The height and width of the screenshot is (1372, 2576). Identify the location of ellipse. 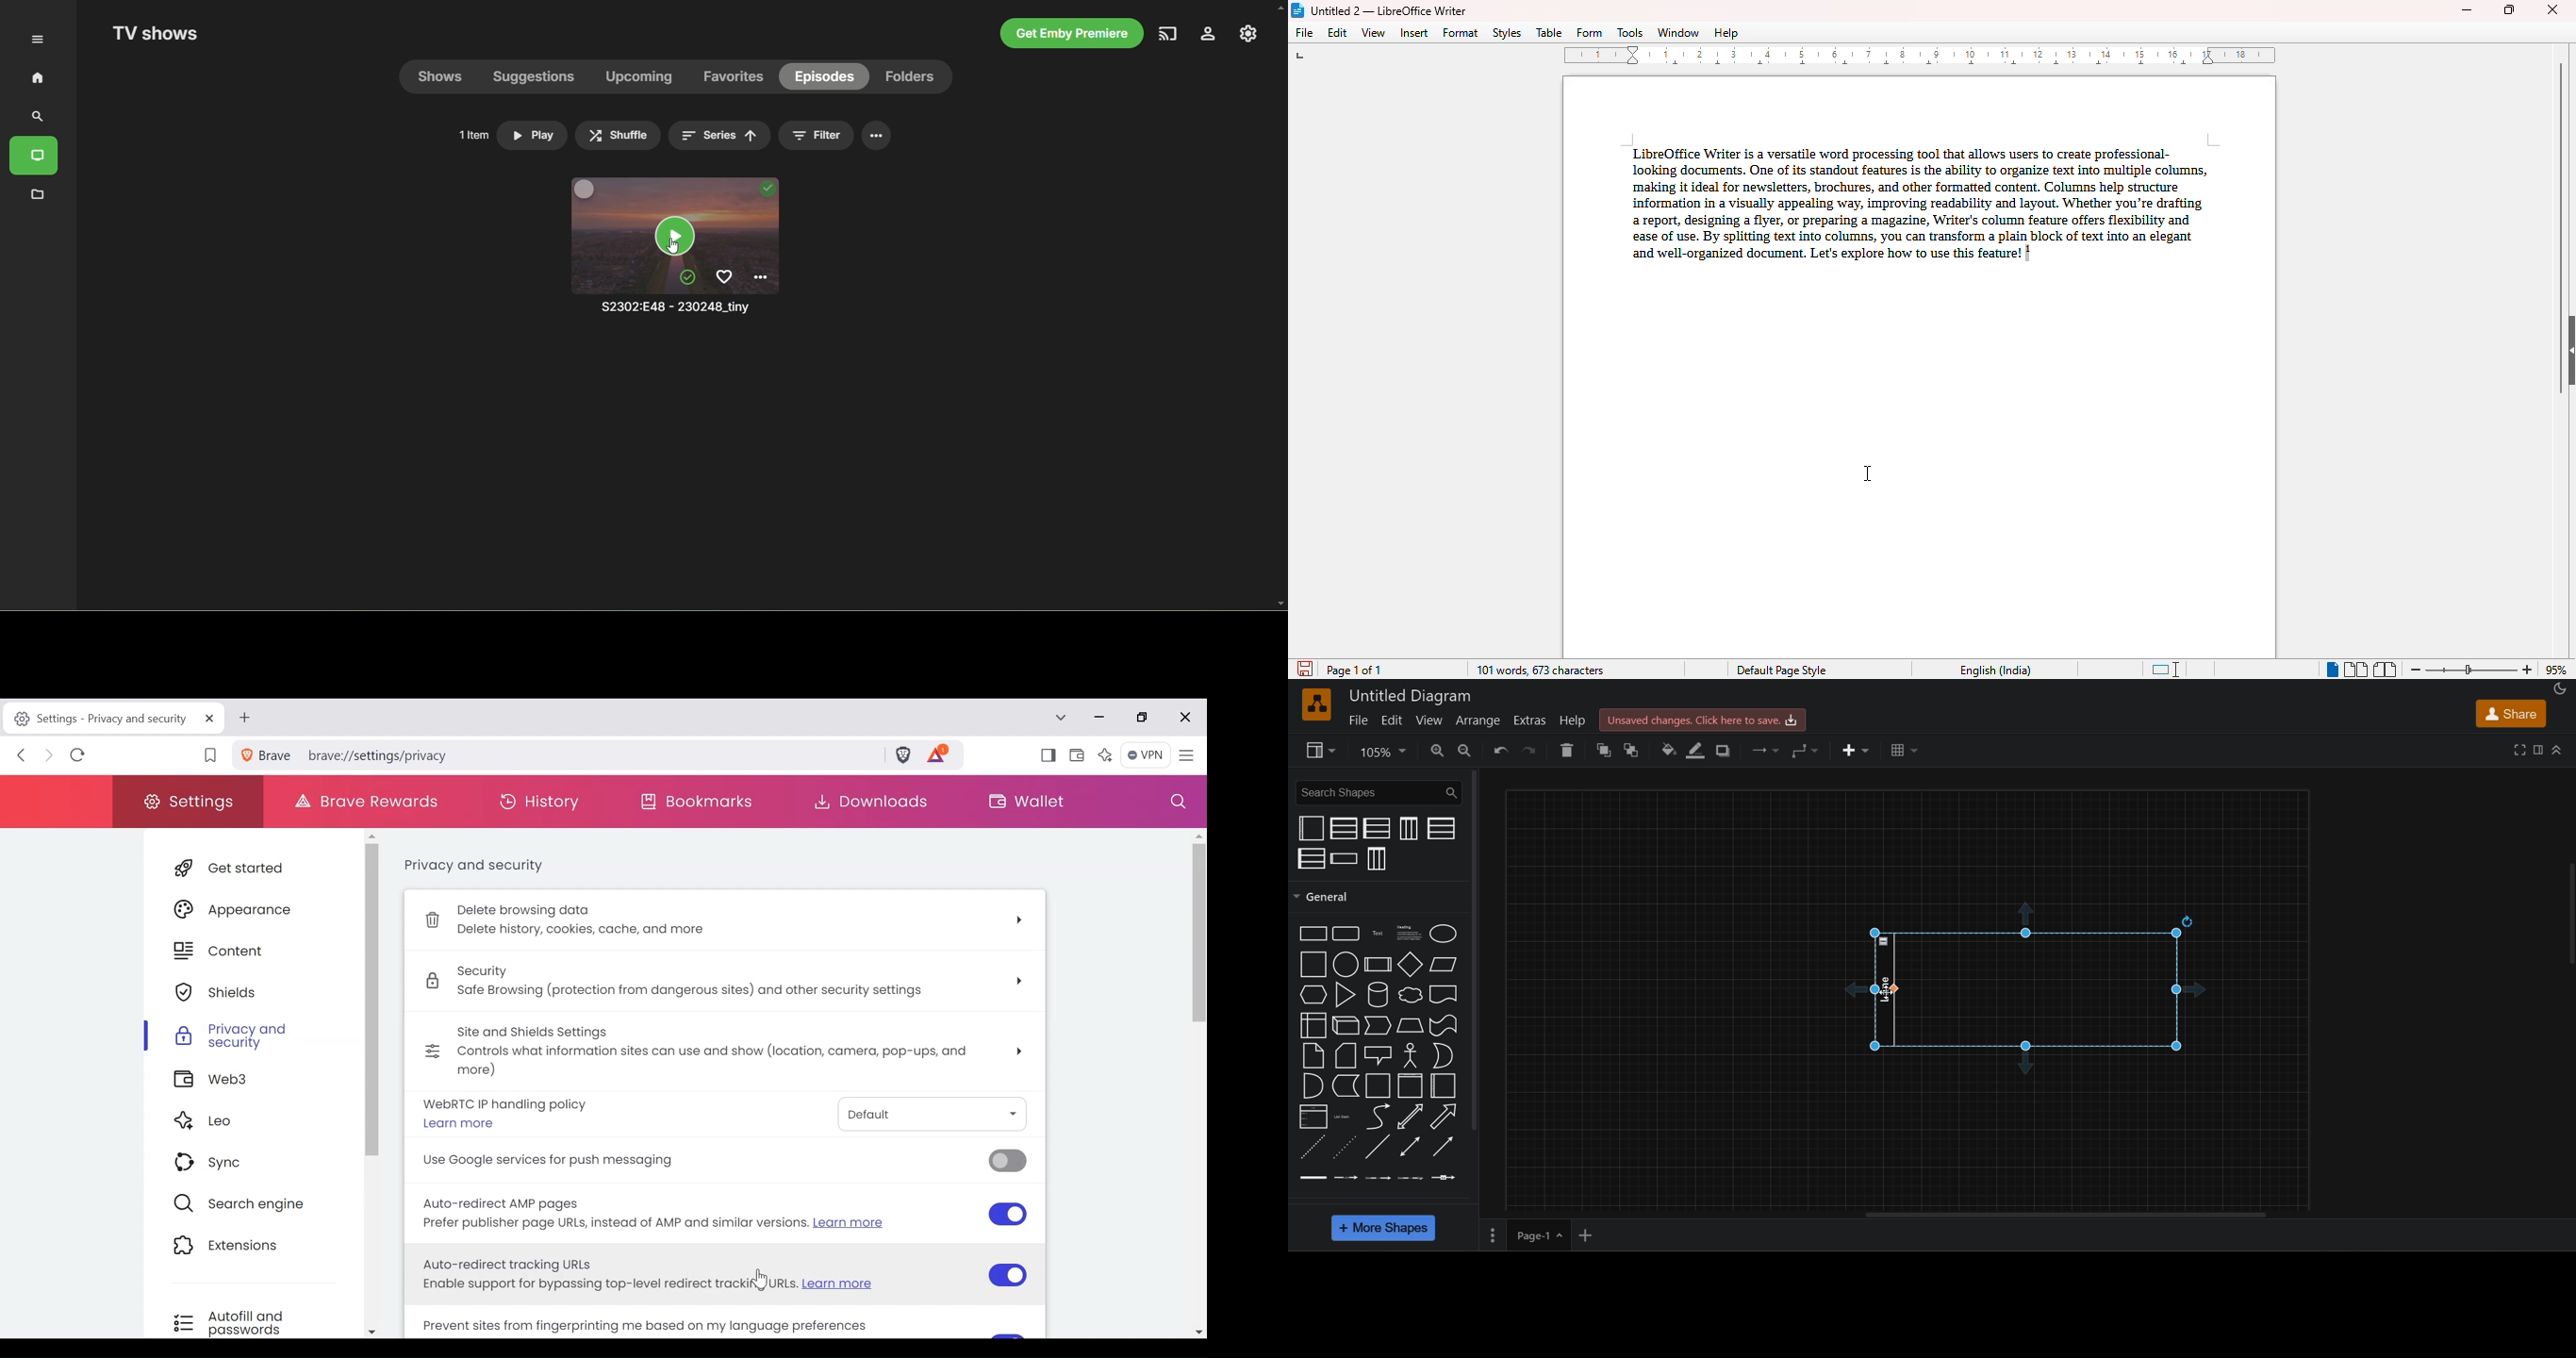
(1443, 933).